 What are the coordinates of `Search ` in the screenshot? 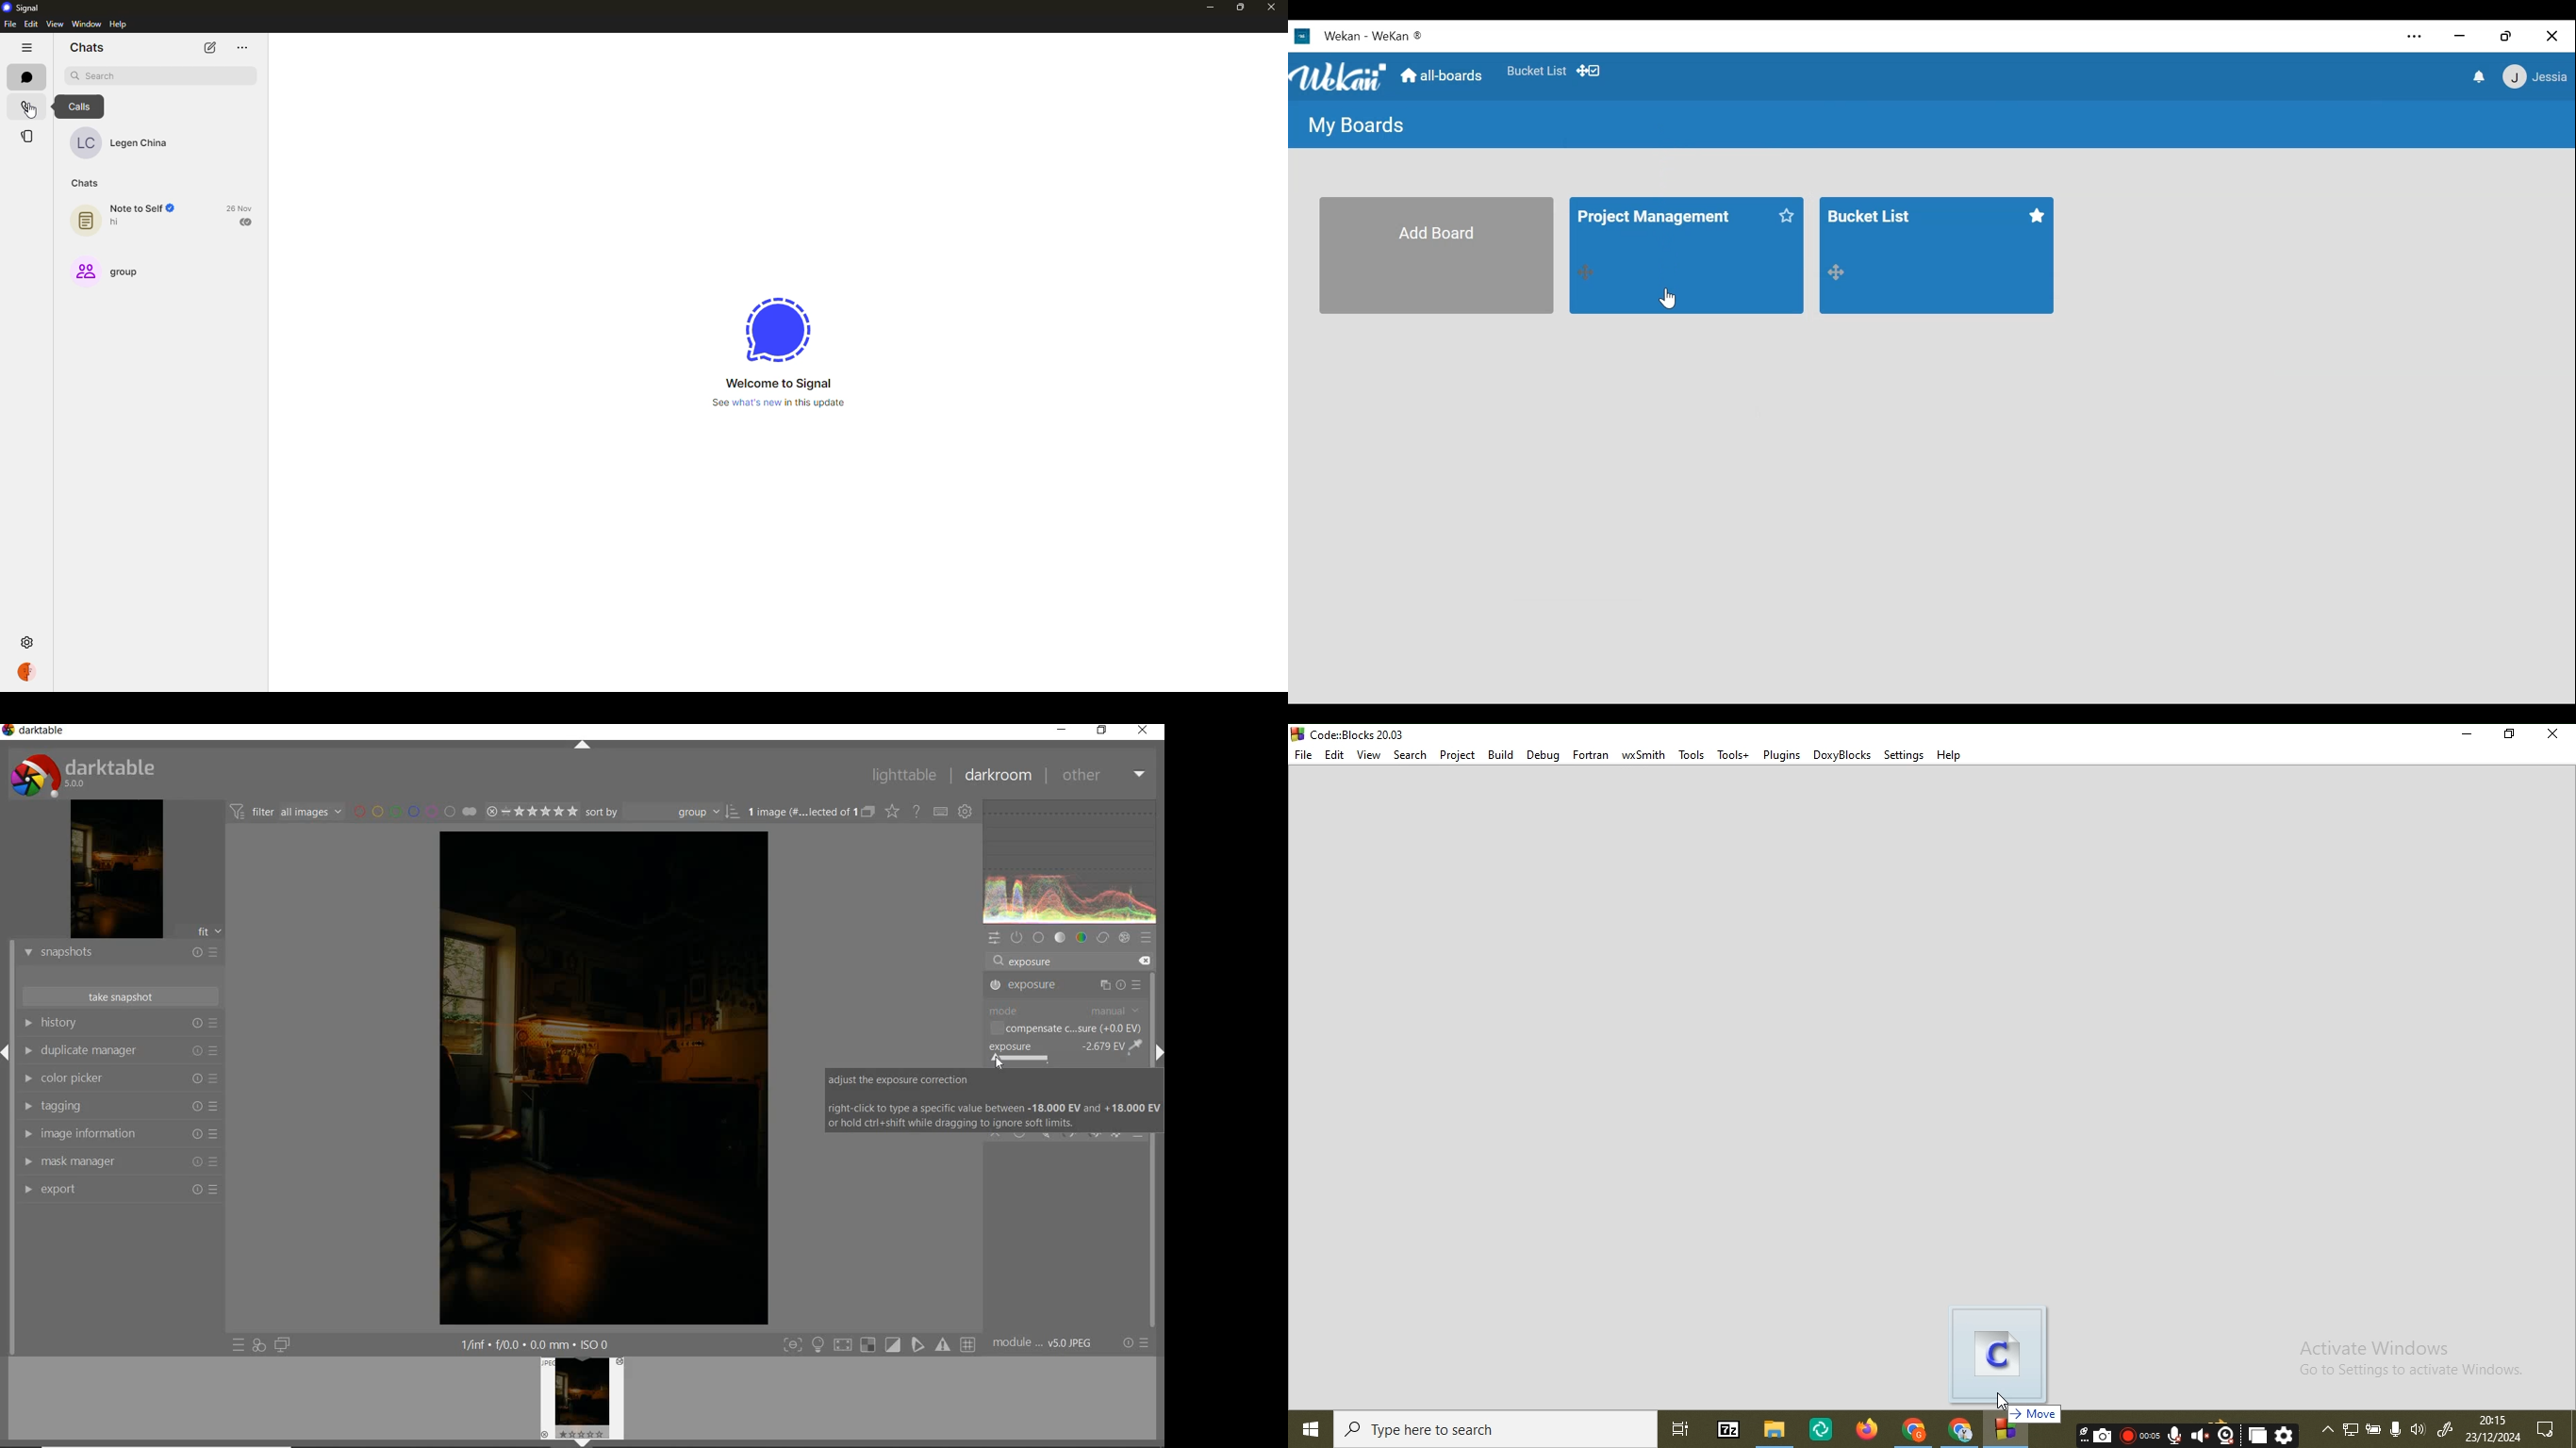 It's located at (1412, 755).